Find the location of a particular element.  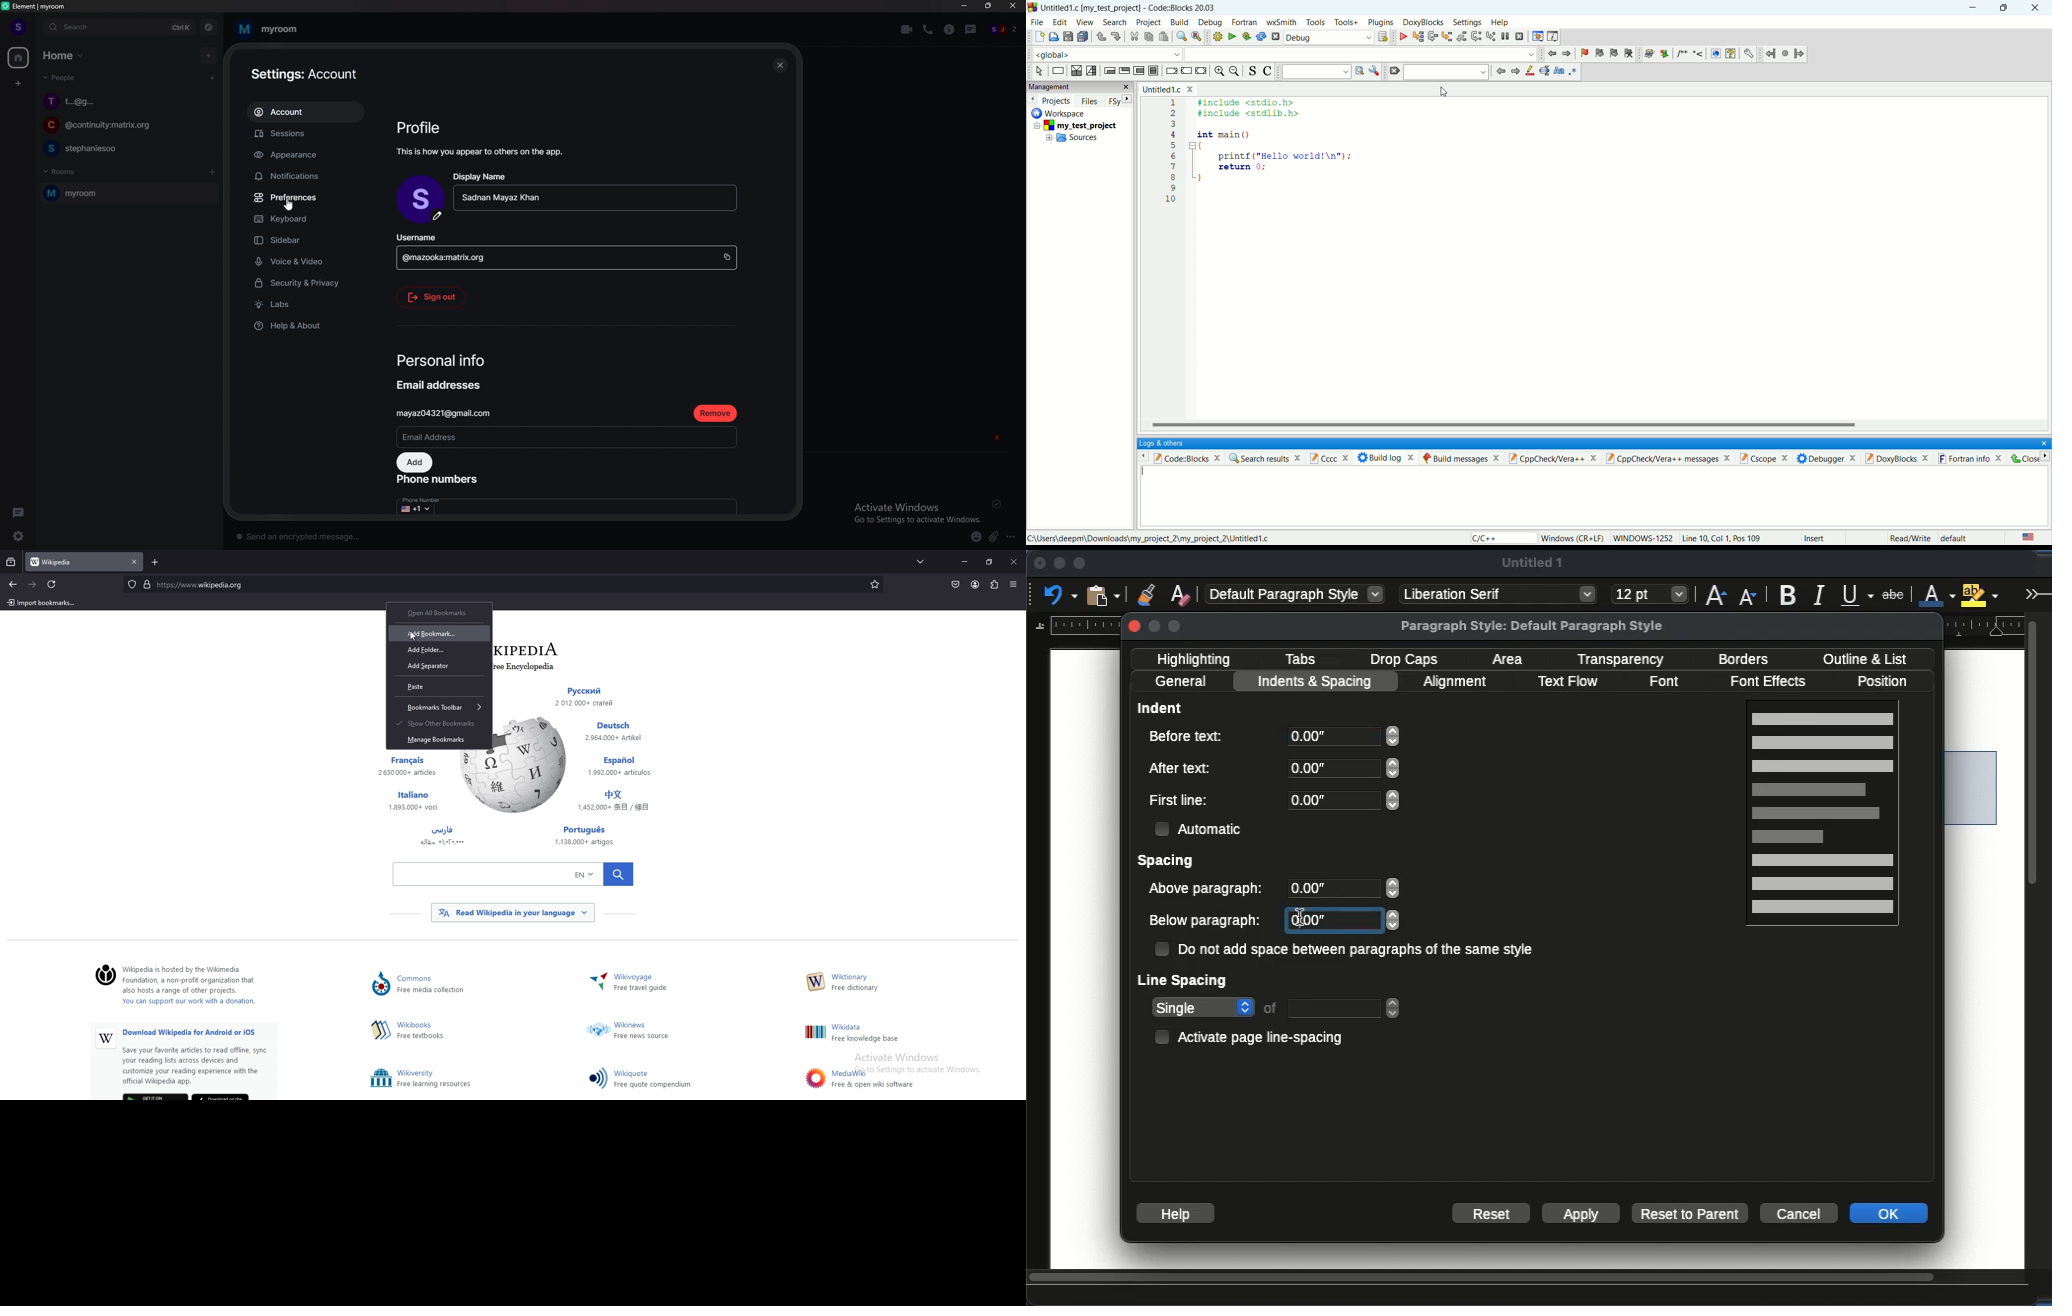

debug is located at coordinates (1328, 38).